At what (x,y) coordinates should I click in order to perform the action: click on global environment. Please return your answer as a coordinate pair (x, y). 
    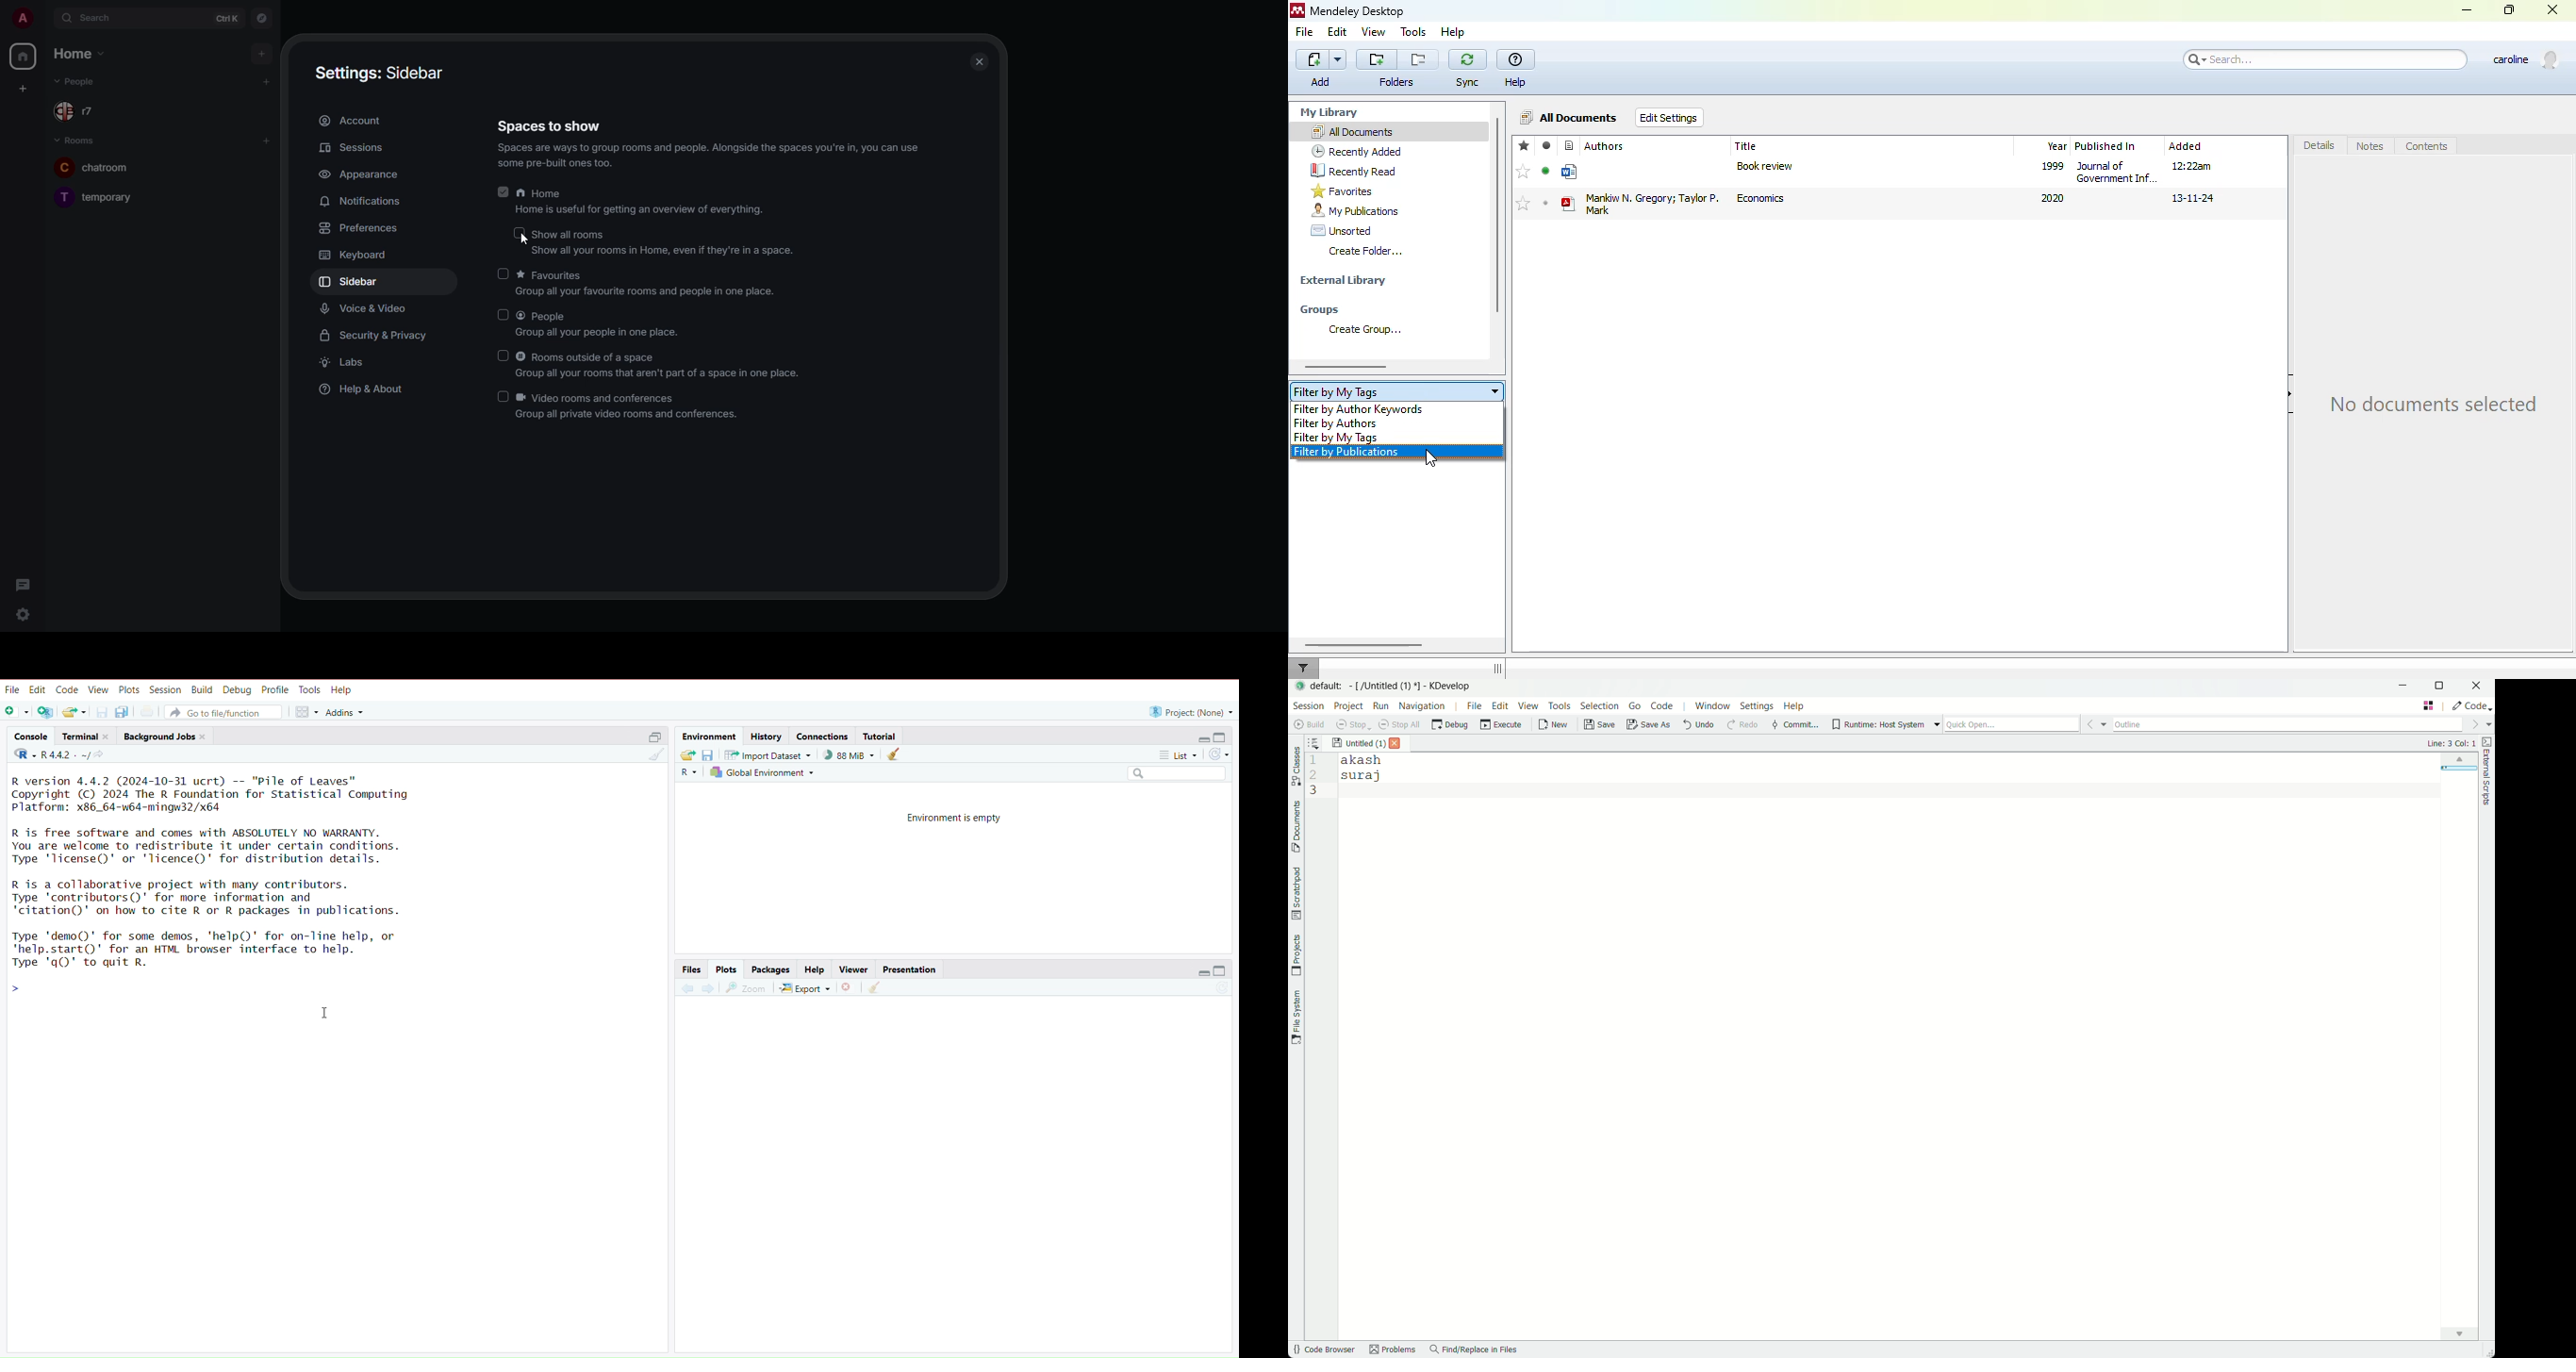
    Looking at the image, I should click on (761, 772).